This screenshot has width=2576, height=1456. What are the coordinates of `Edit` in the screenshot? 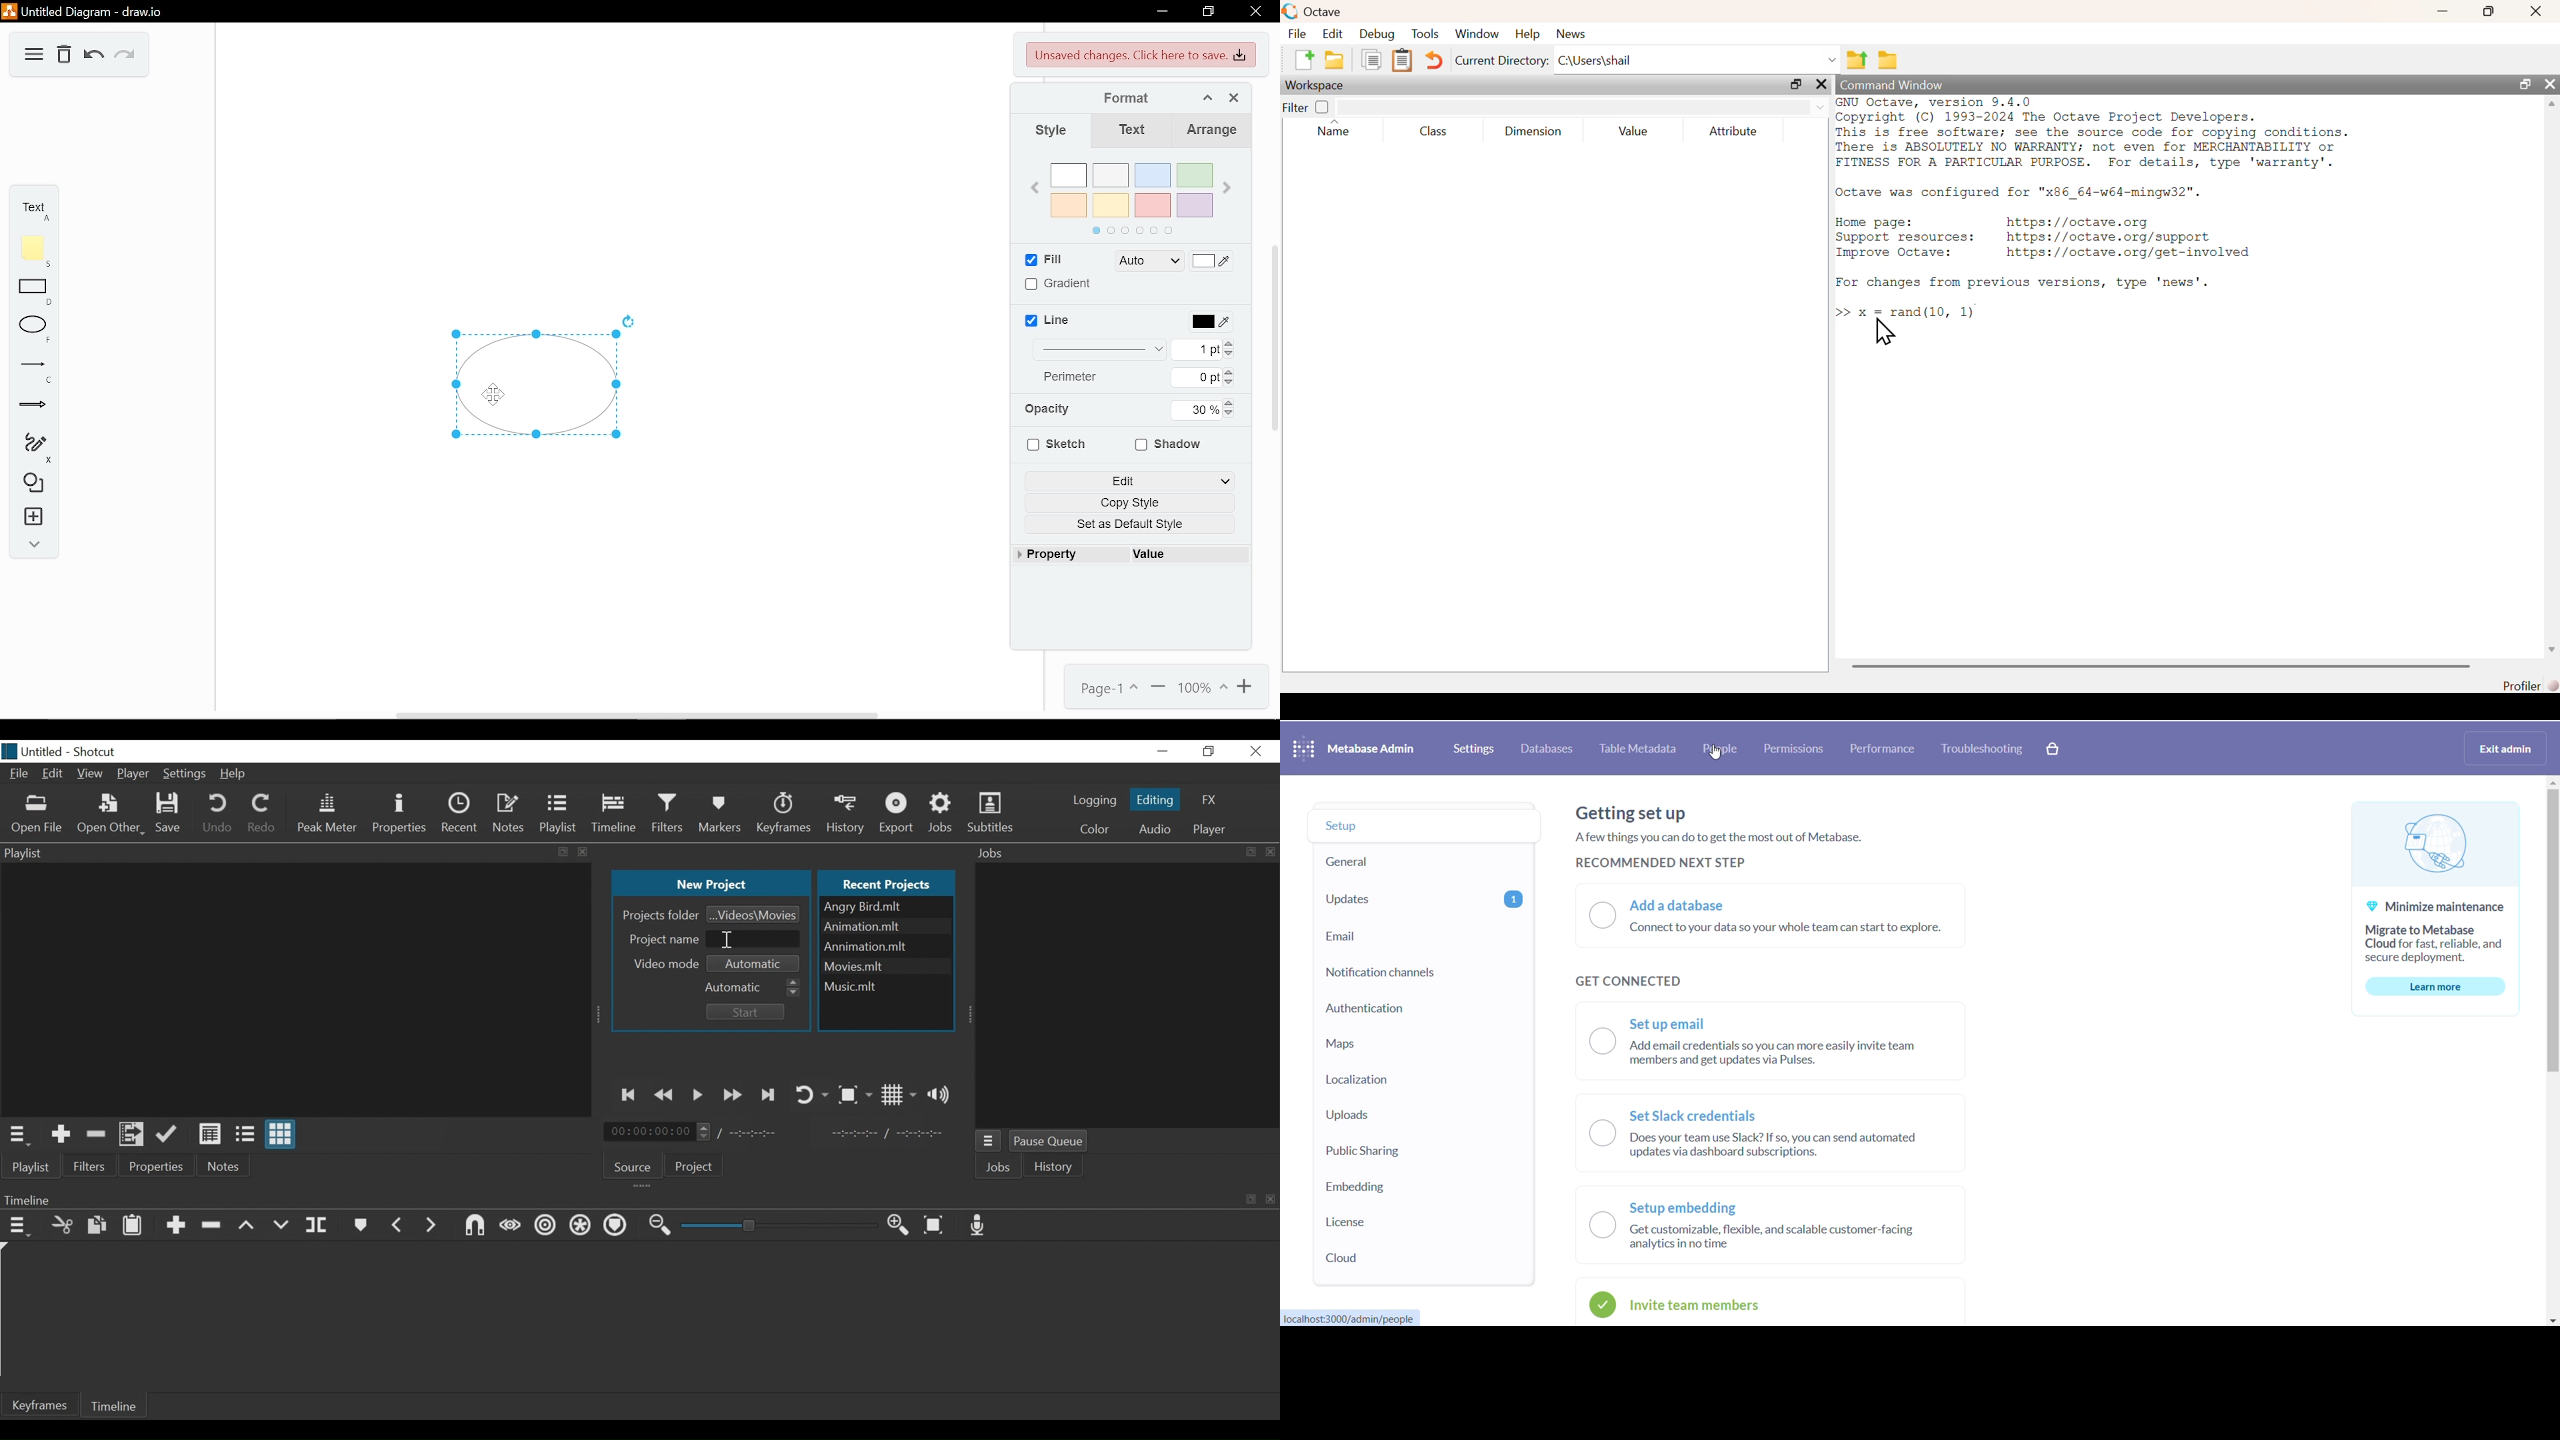 It's located at (53, 775).